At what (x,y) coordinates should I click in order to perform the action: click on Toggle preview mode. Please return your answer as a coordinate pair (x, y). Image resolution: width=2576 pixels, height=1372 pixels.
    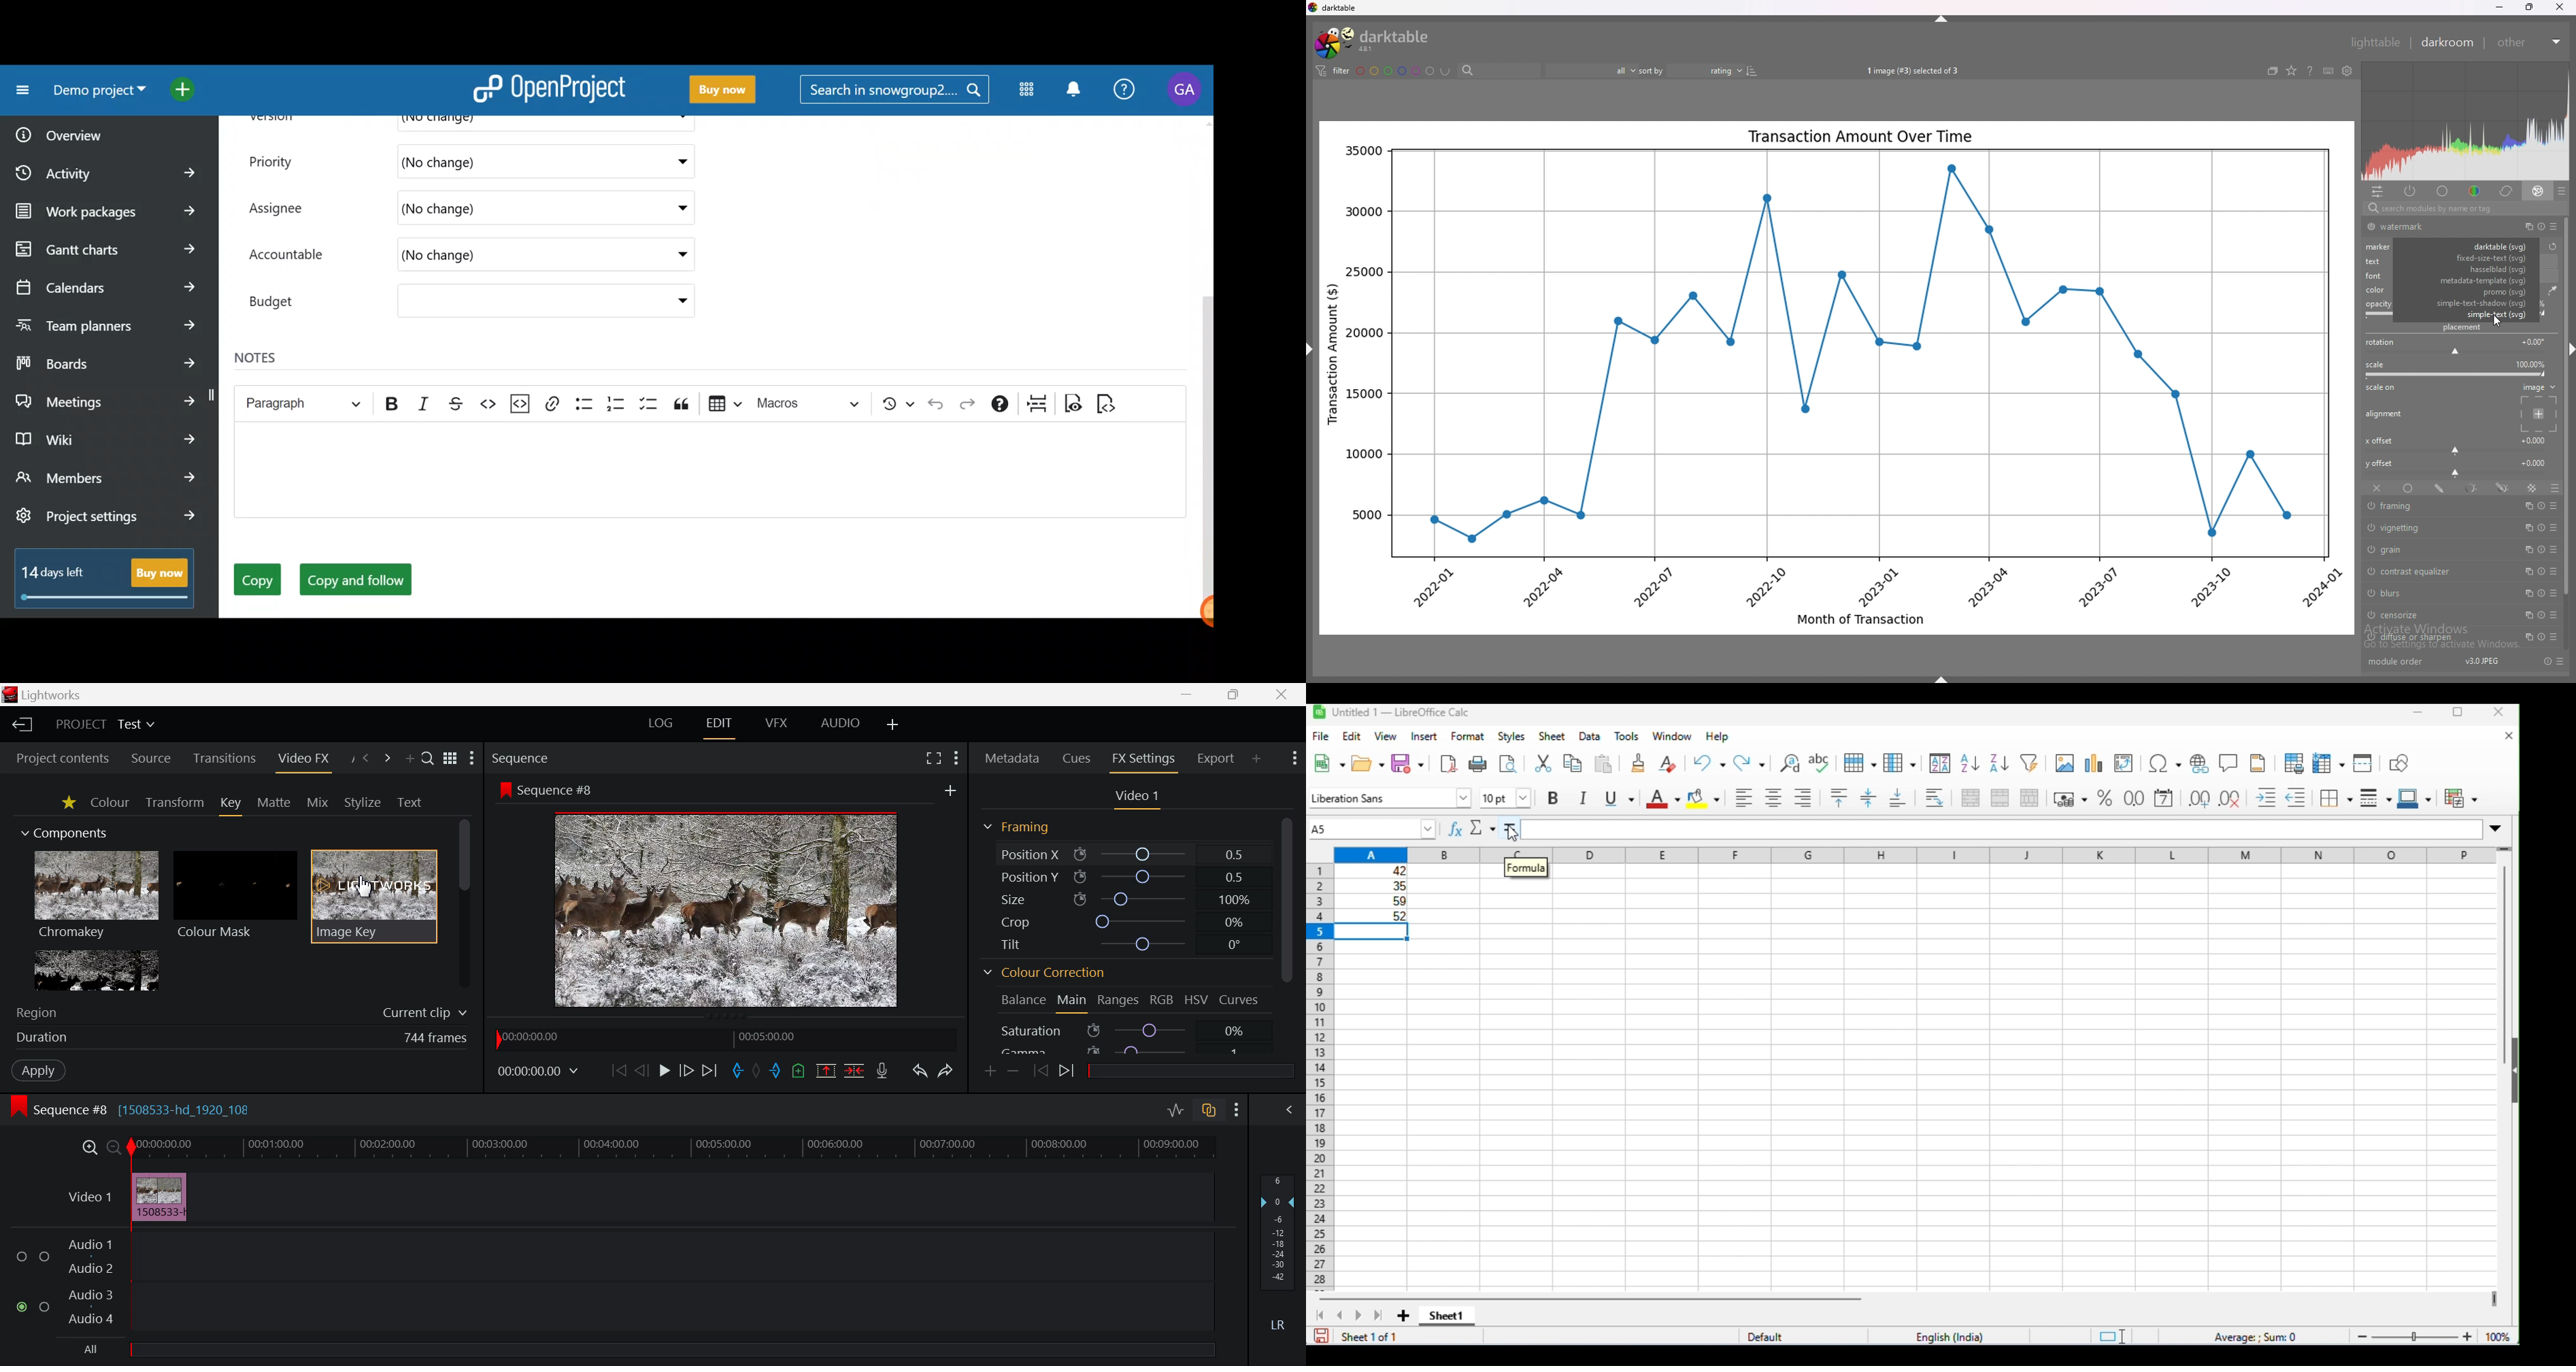
    Looking at the image, I should click on (1073, 406).